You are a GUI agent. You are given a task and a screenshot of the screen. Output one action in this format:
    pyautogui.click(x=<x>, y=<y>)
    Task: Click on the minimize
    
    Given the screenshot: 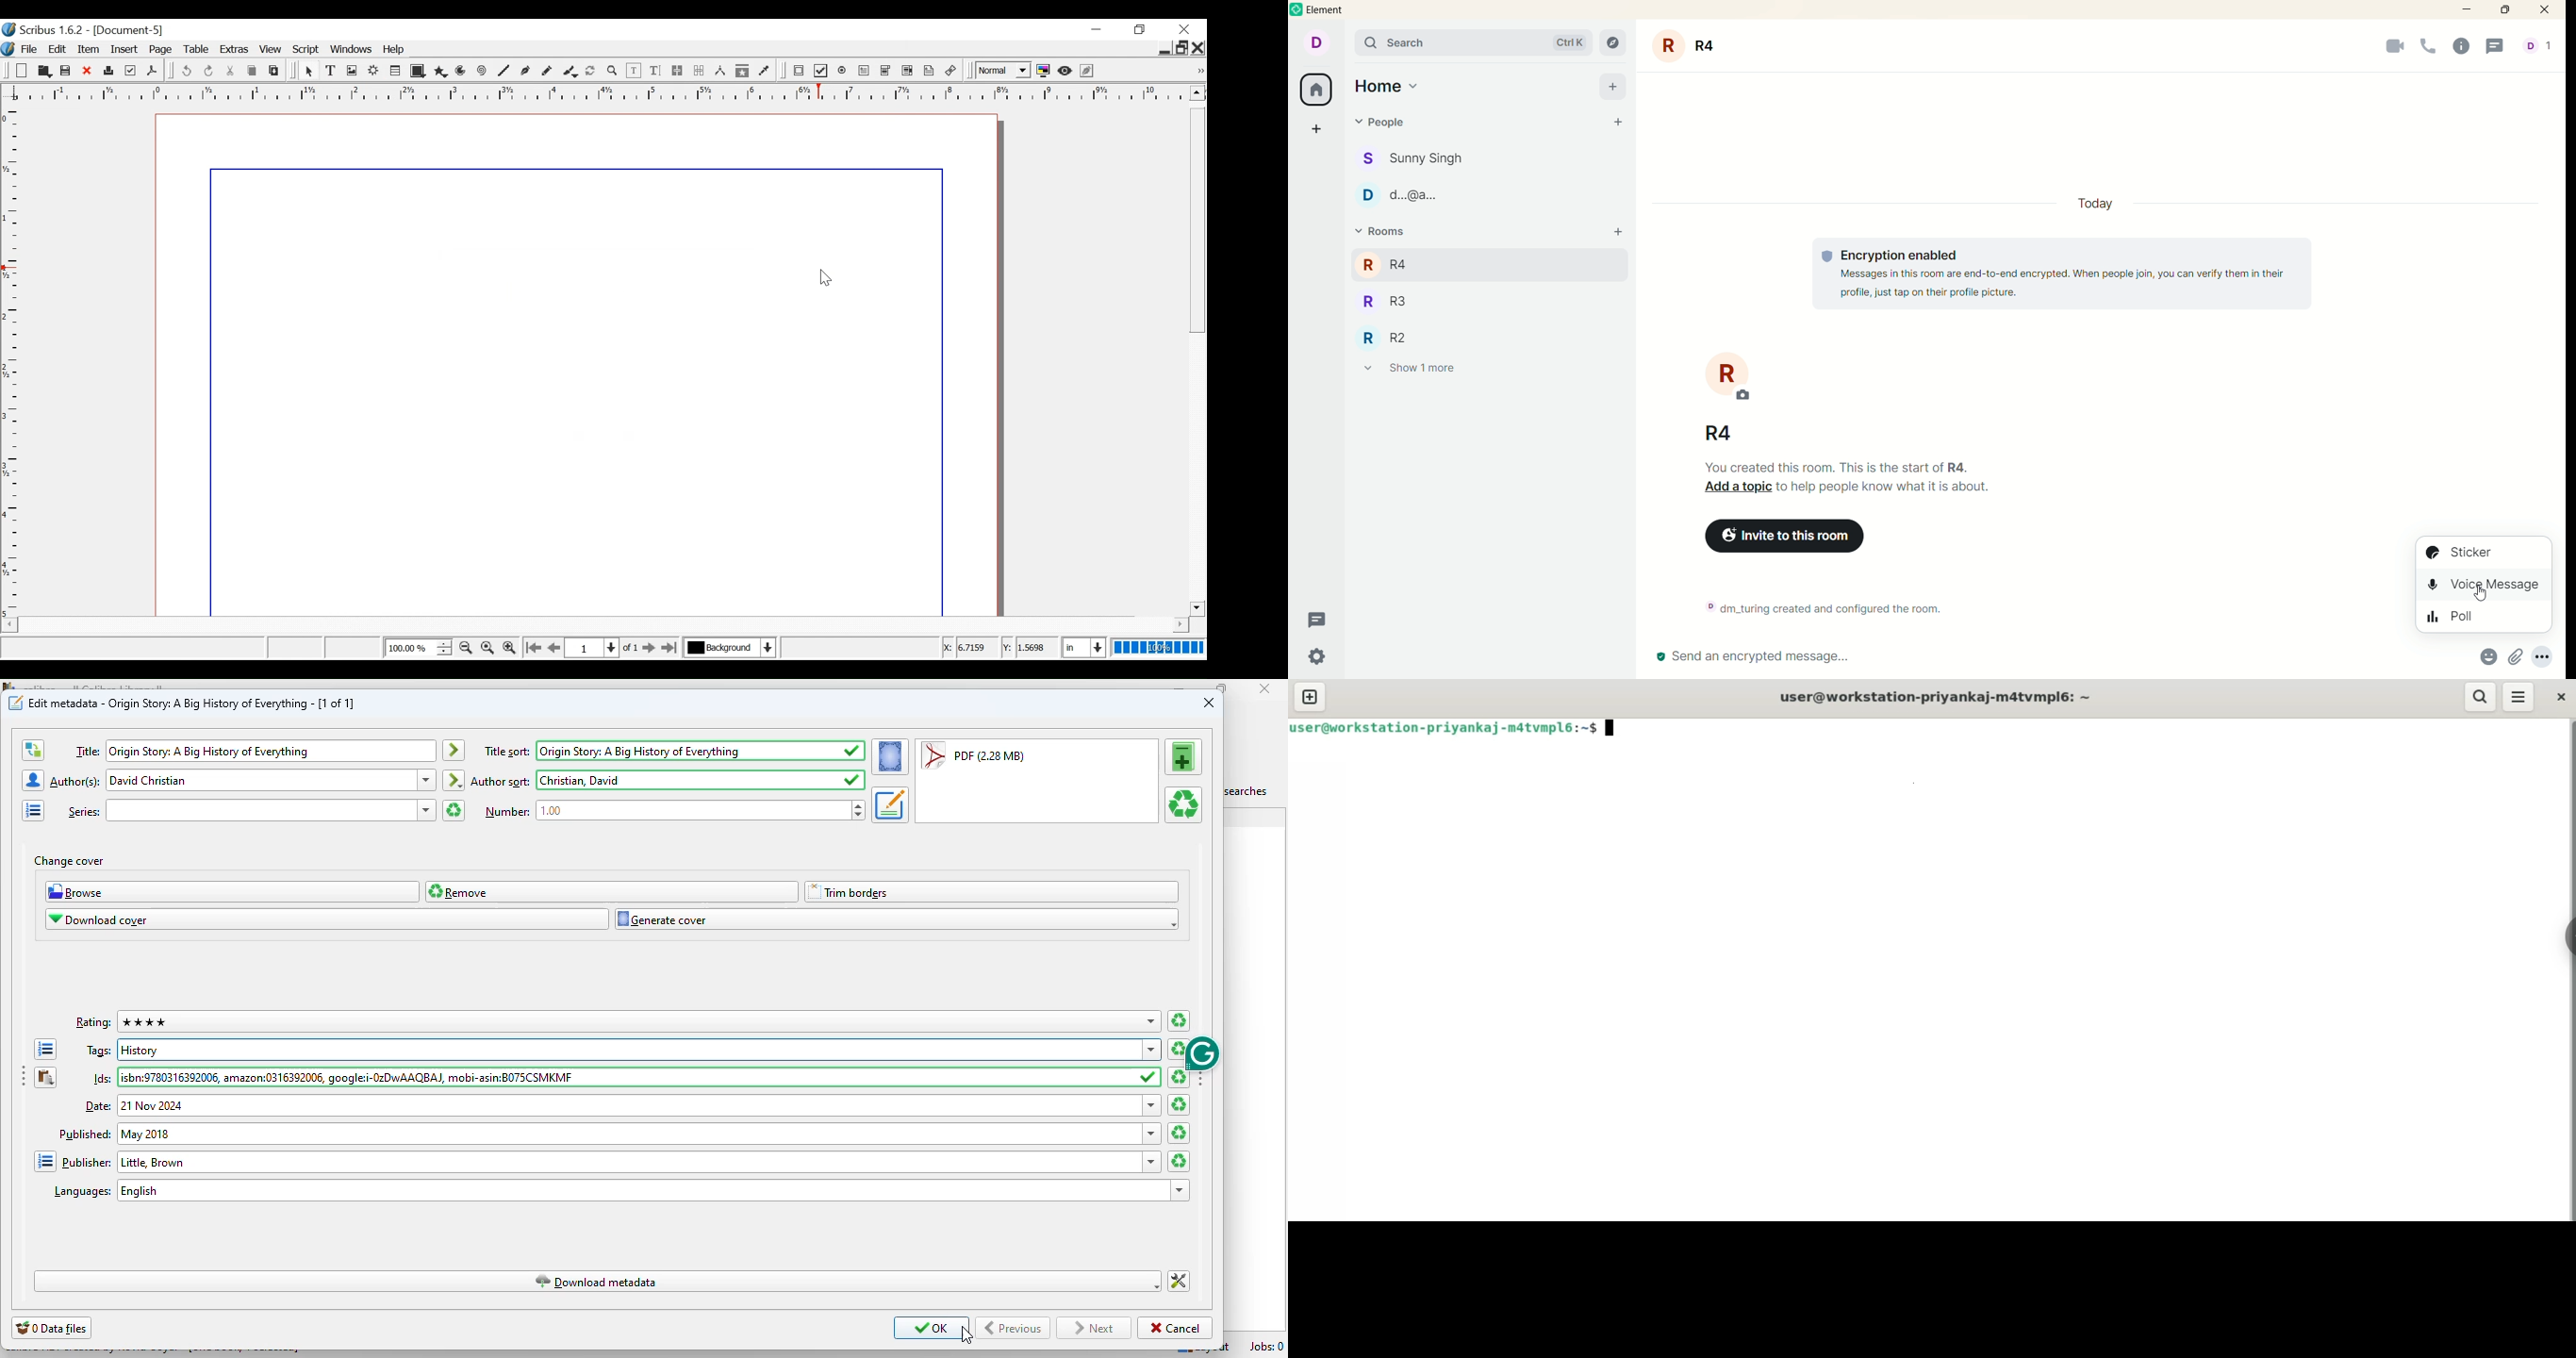 What is the action you would take?
    pyautogui.click(x=2465, y=11)
    